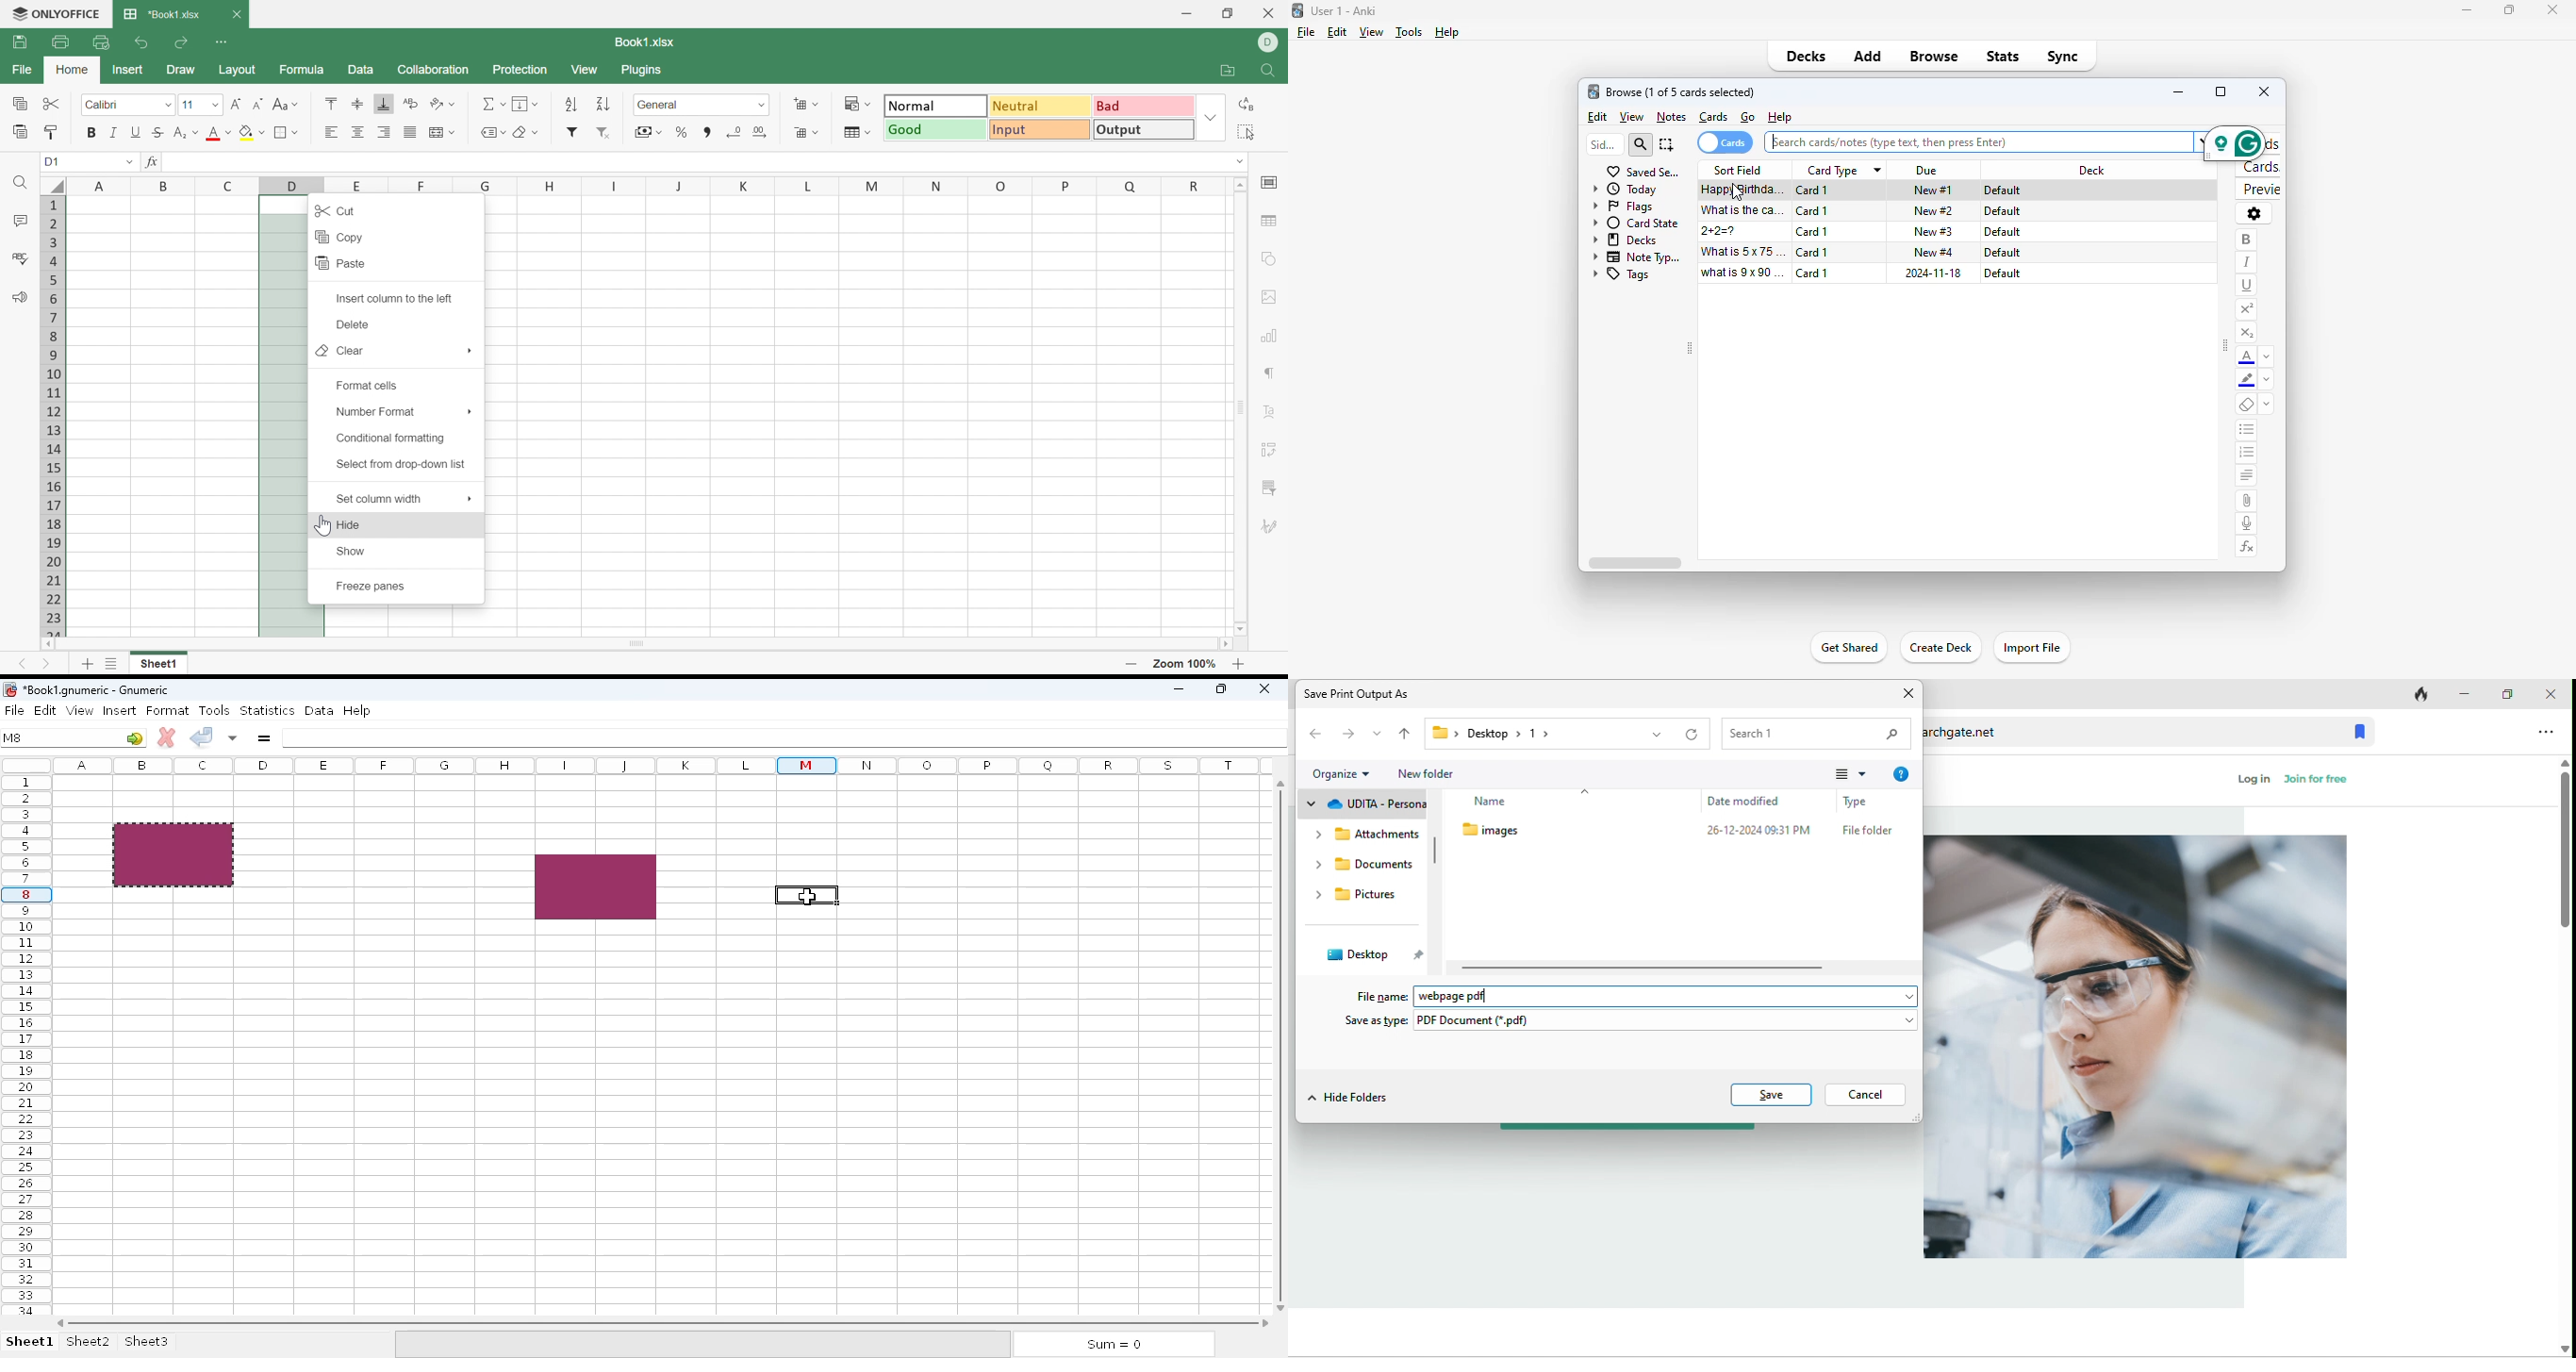  What do you see at coordinates (2246, 286) in the screenshot?
I see `underline` at bounding box center [2246, 286].